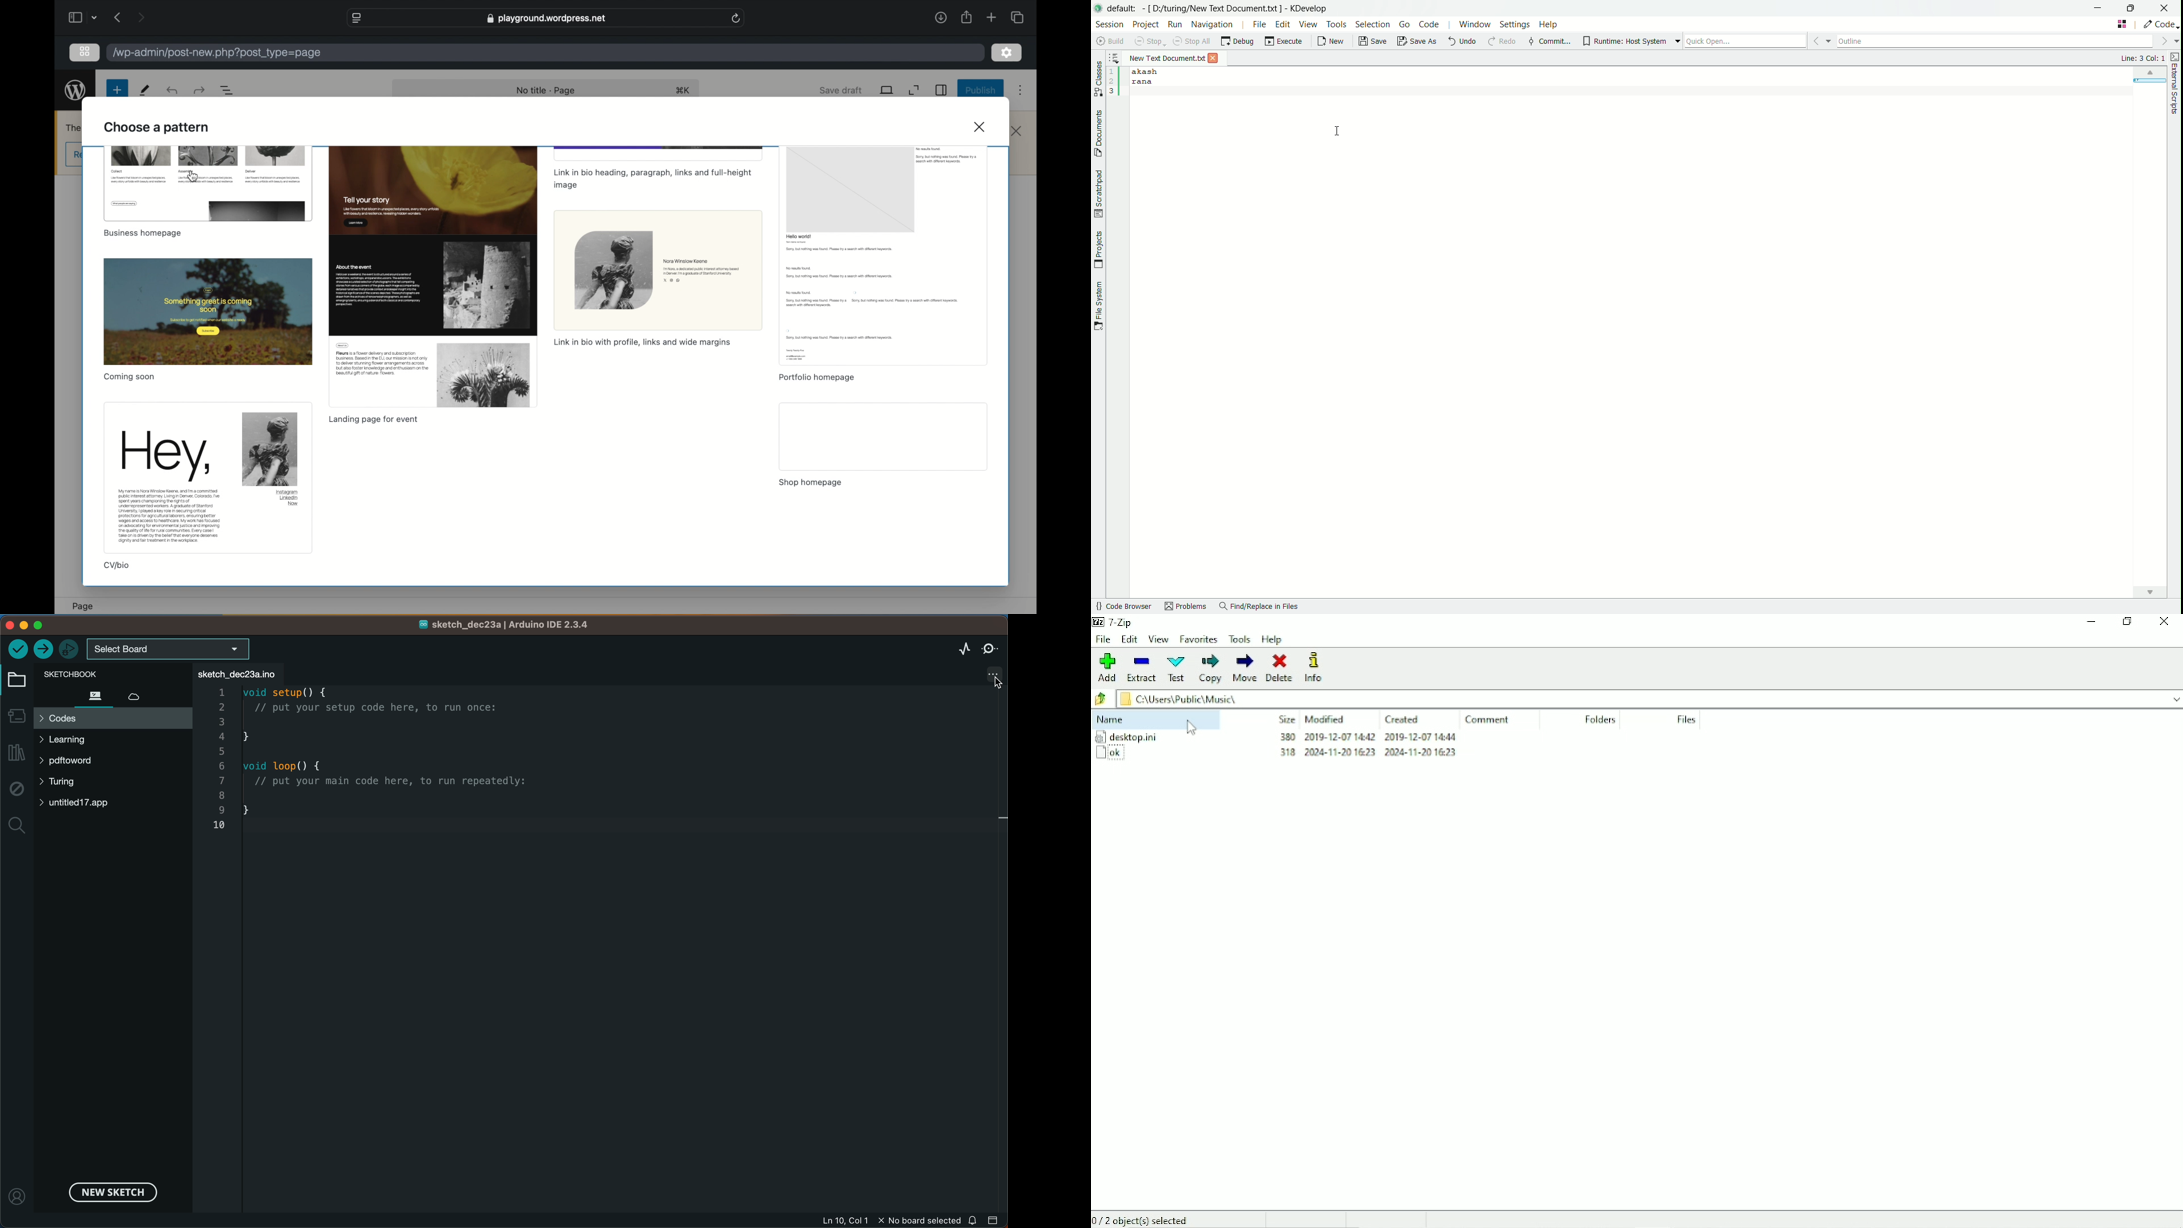  I want to click on refresh, so click(737, 18).